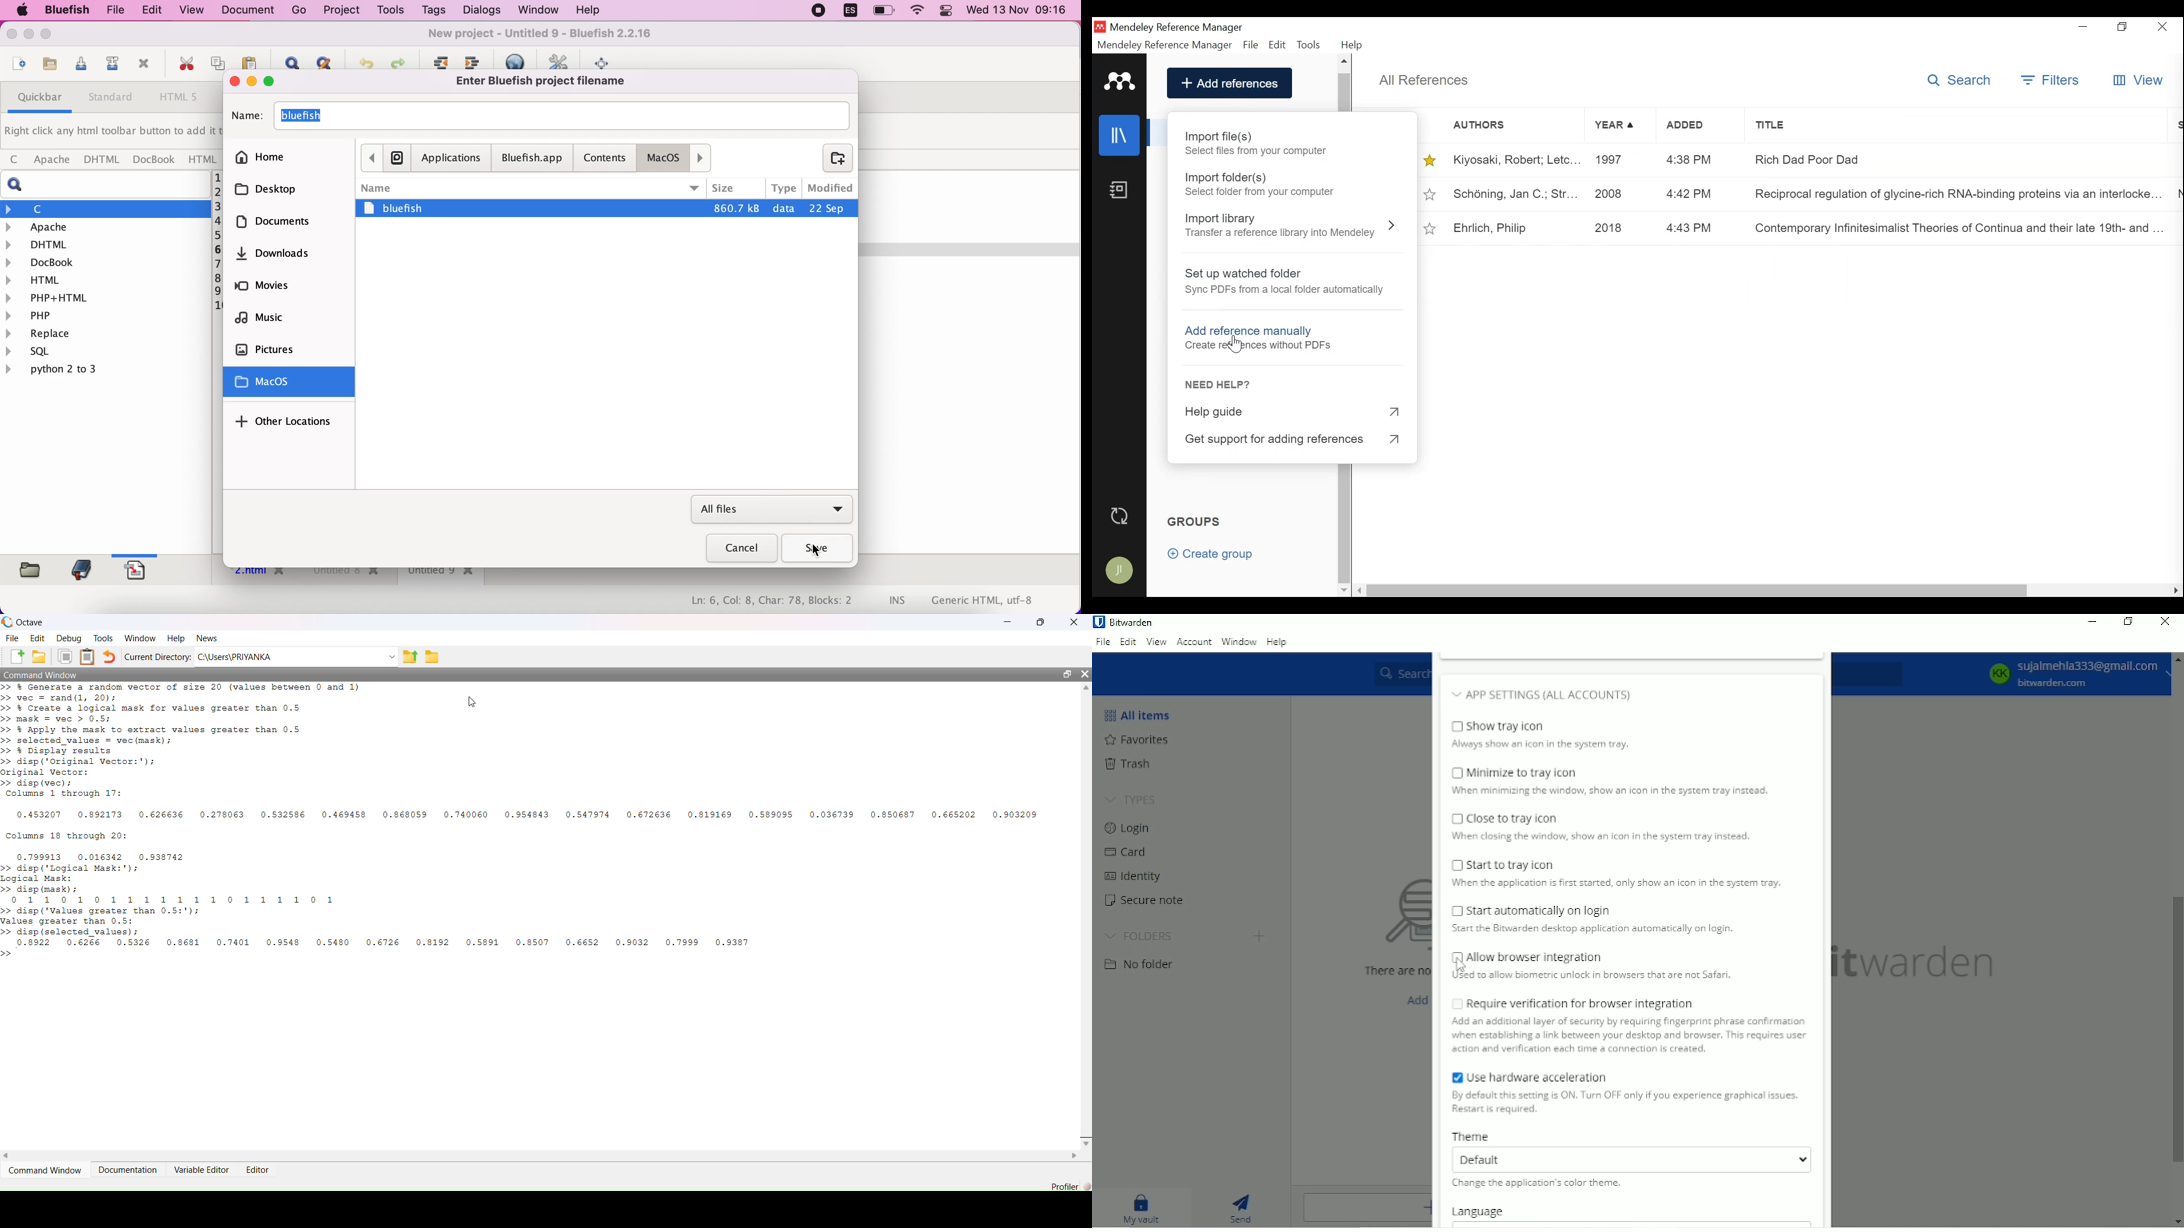  What do you see at coordinates (1423, 80) in the screenshot?
I see `All References` at bounding box center [1423, 80].